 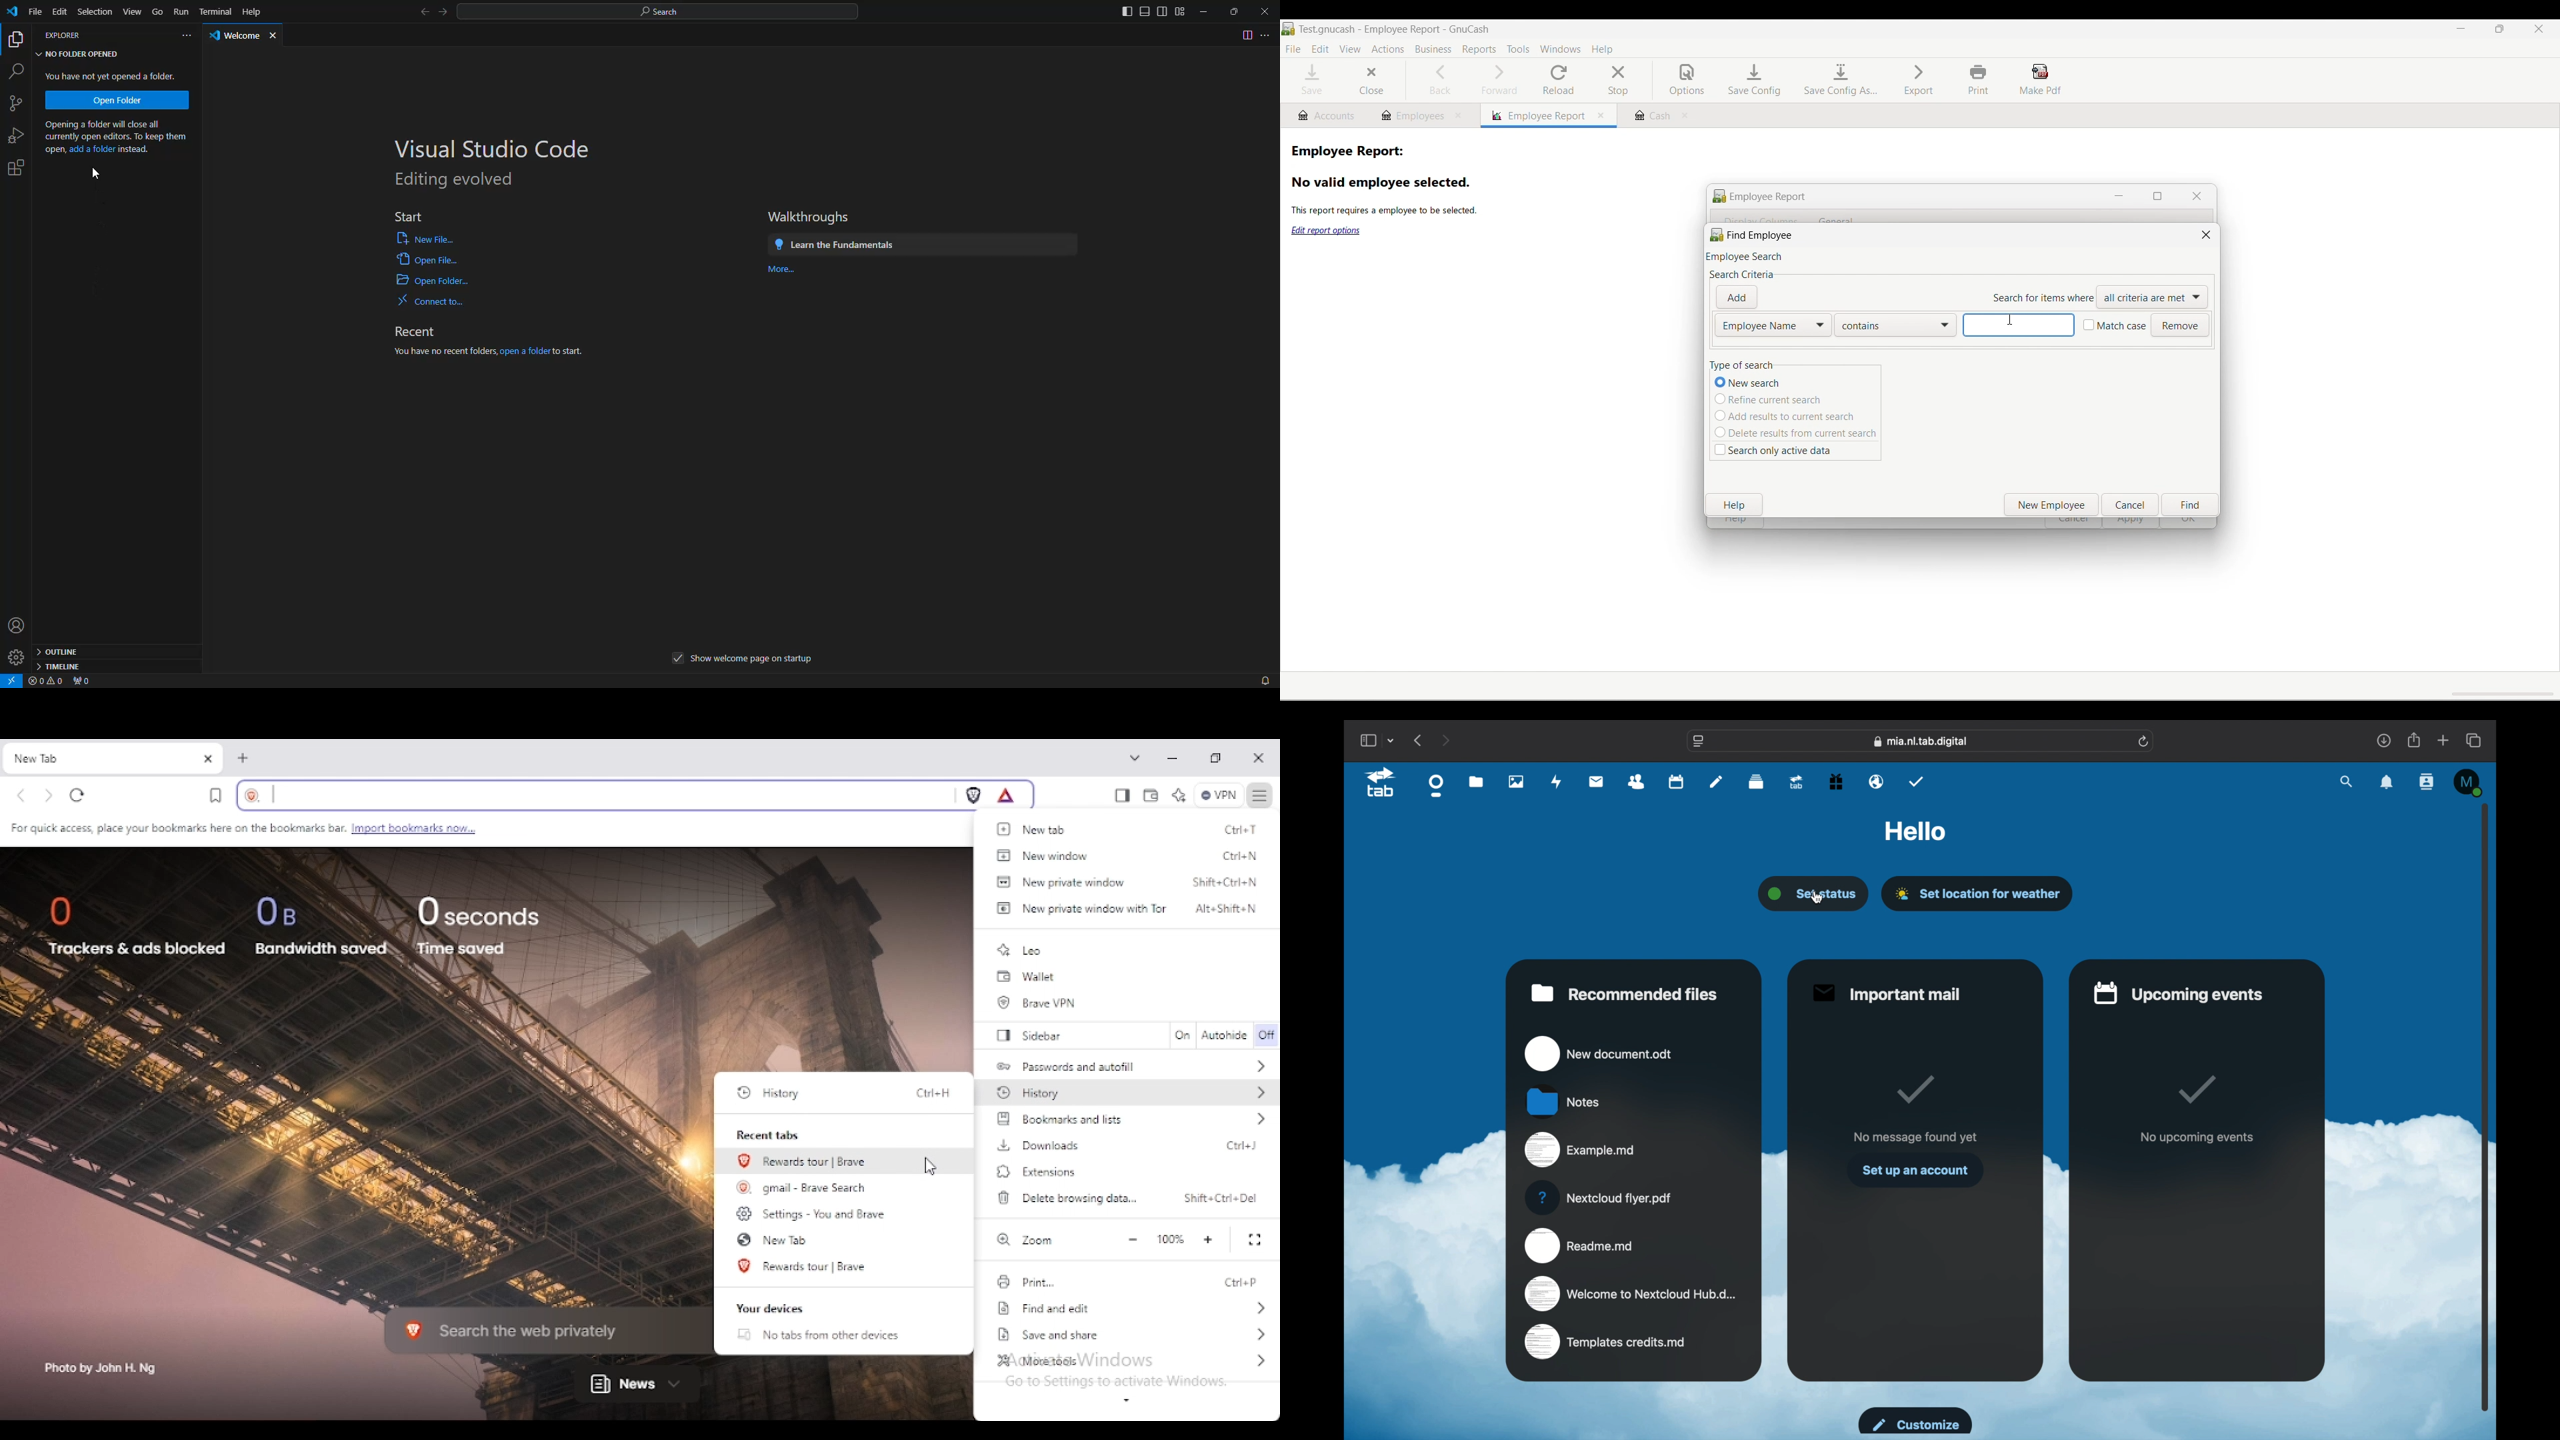 What do you see at coordinates (1773, 325) in the screenshot?
I see `Current search criteria` at bounding box center [1773, 325].